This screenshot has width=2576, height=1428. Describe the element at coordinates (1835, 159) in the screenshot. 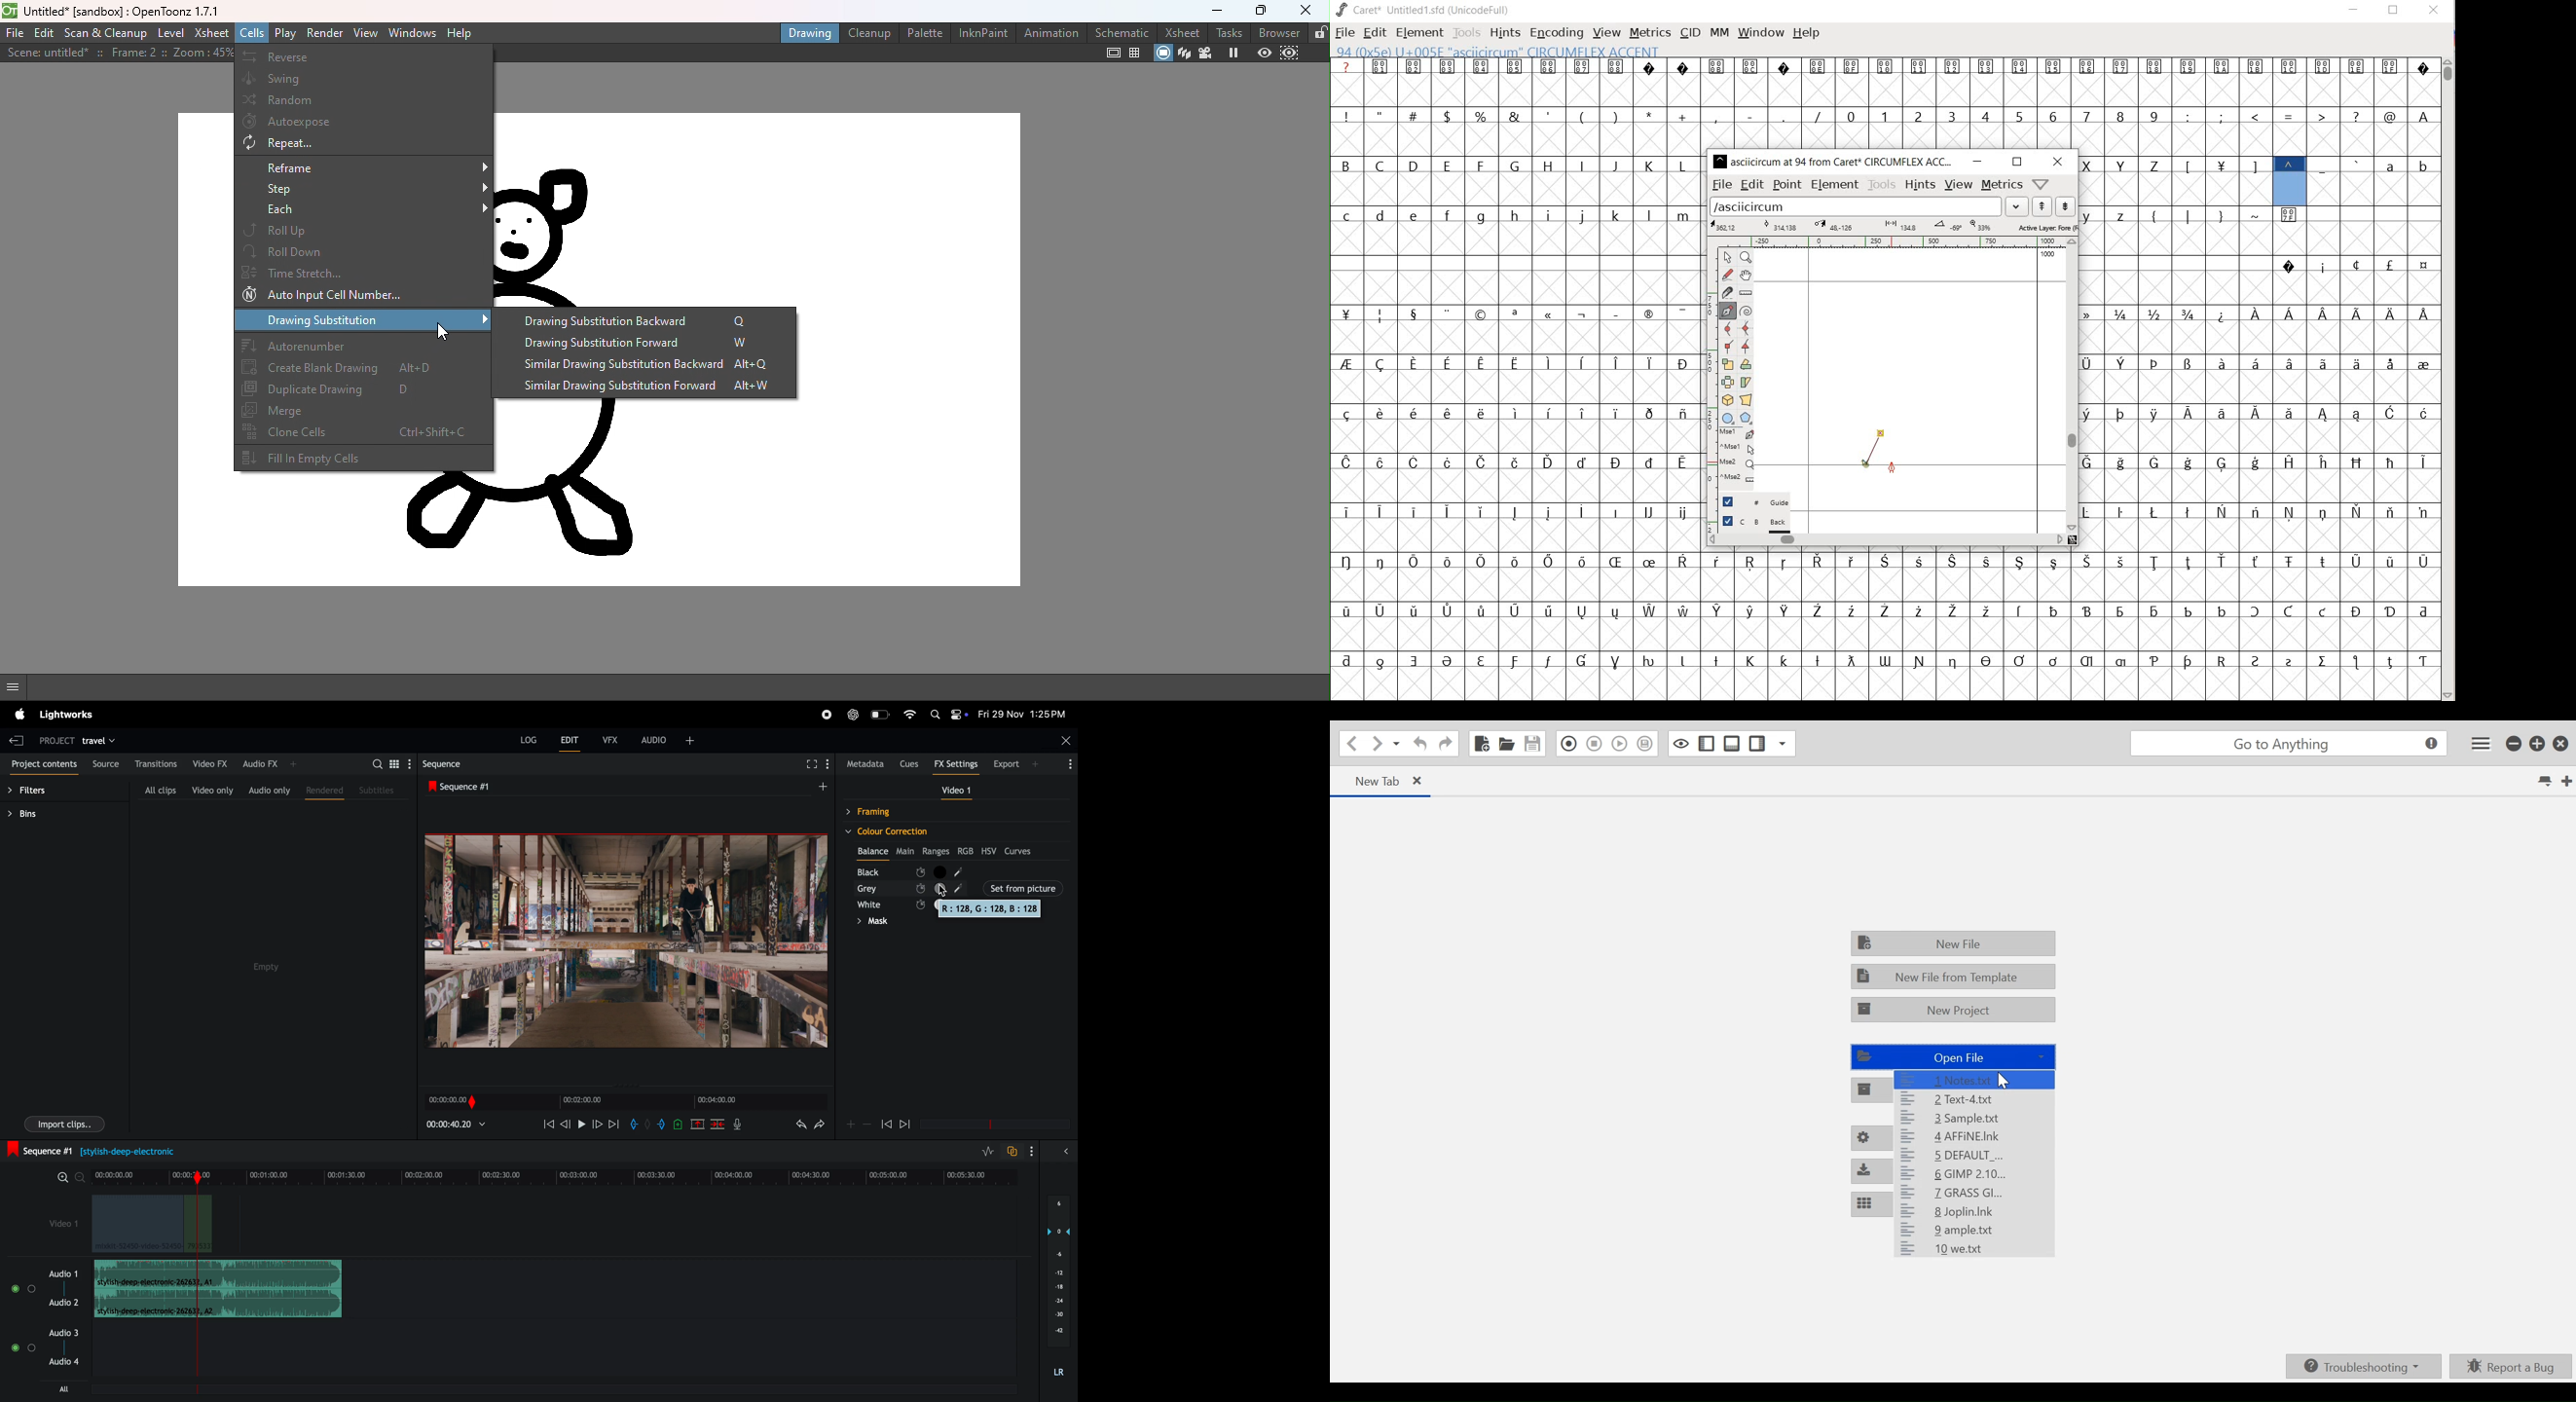

I see `asciicircum at 94 from caret circumflex ACCE...` at that location.